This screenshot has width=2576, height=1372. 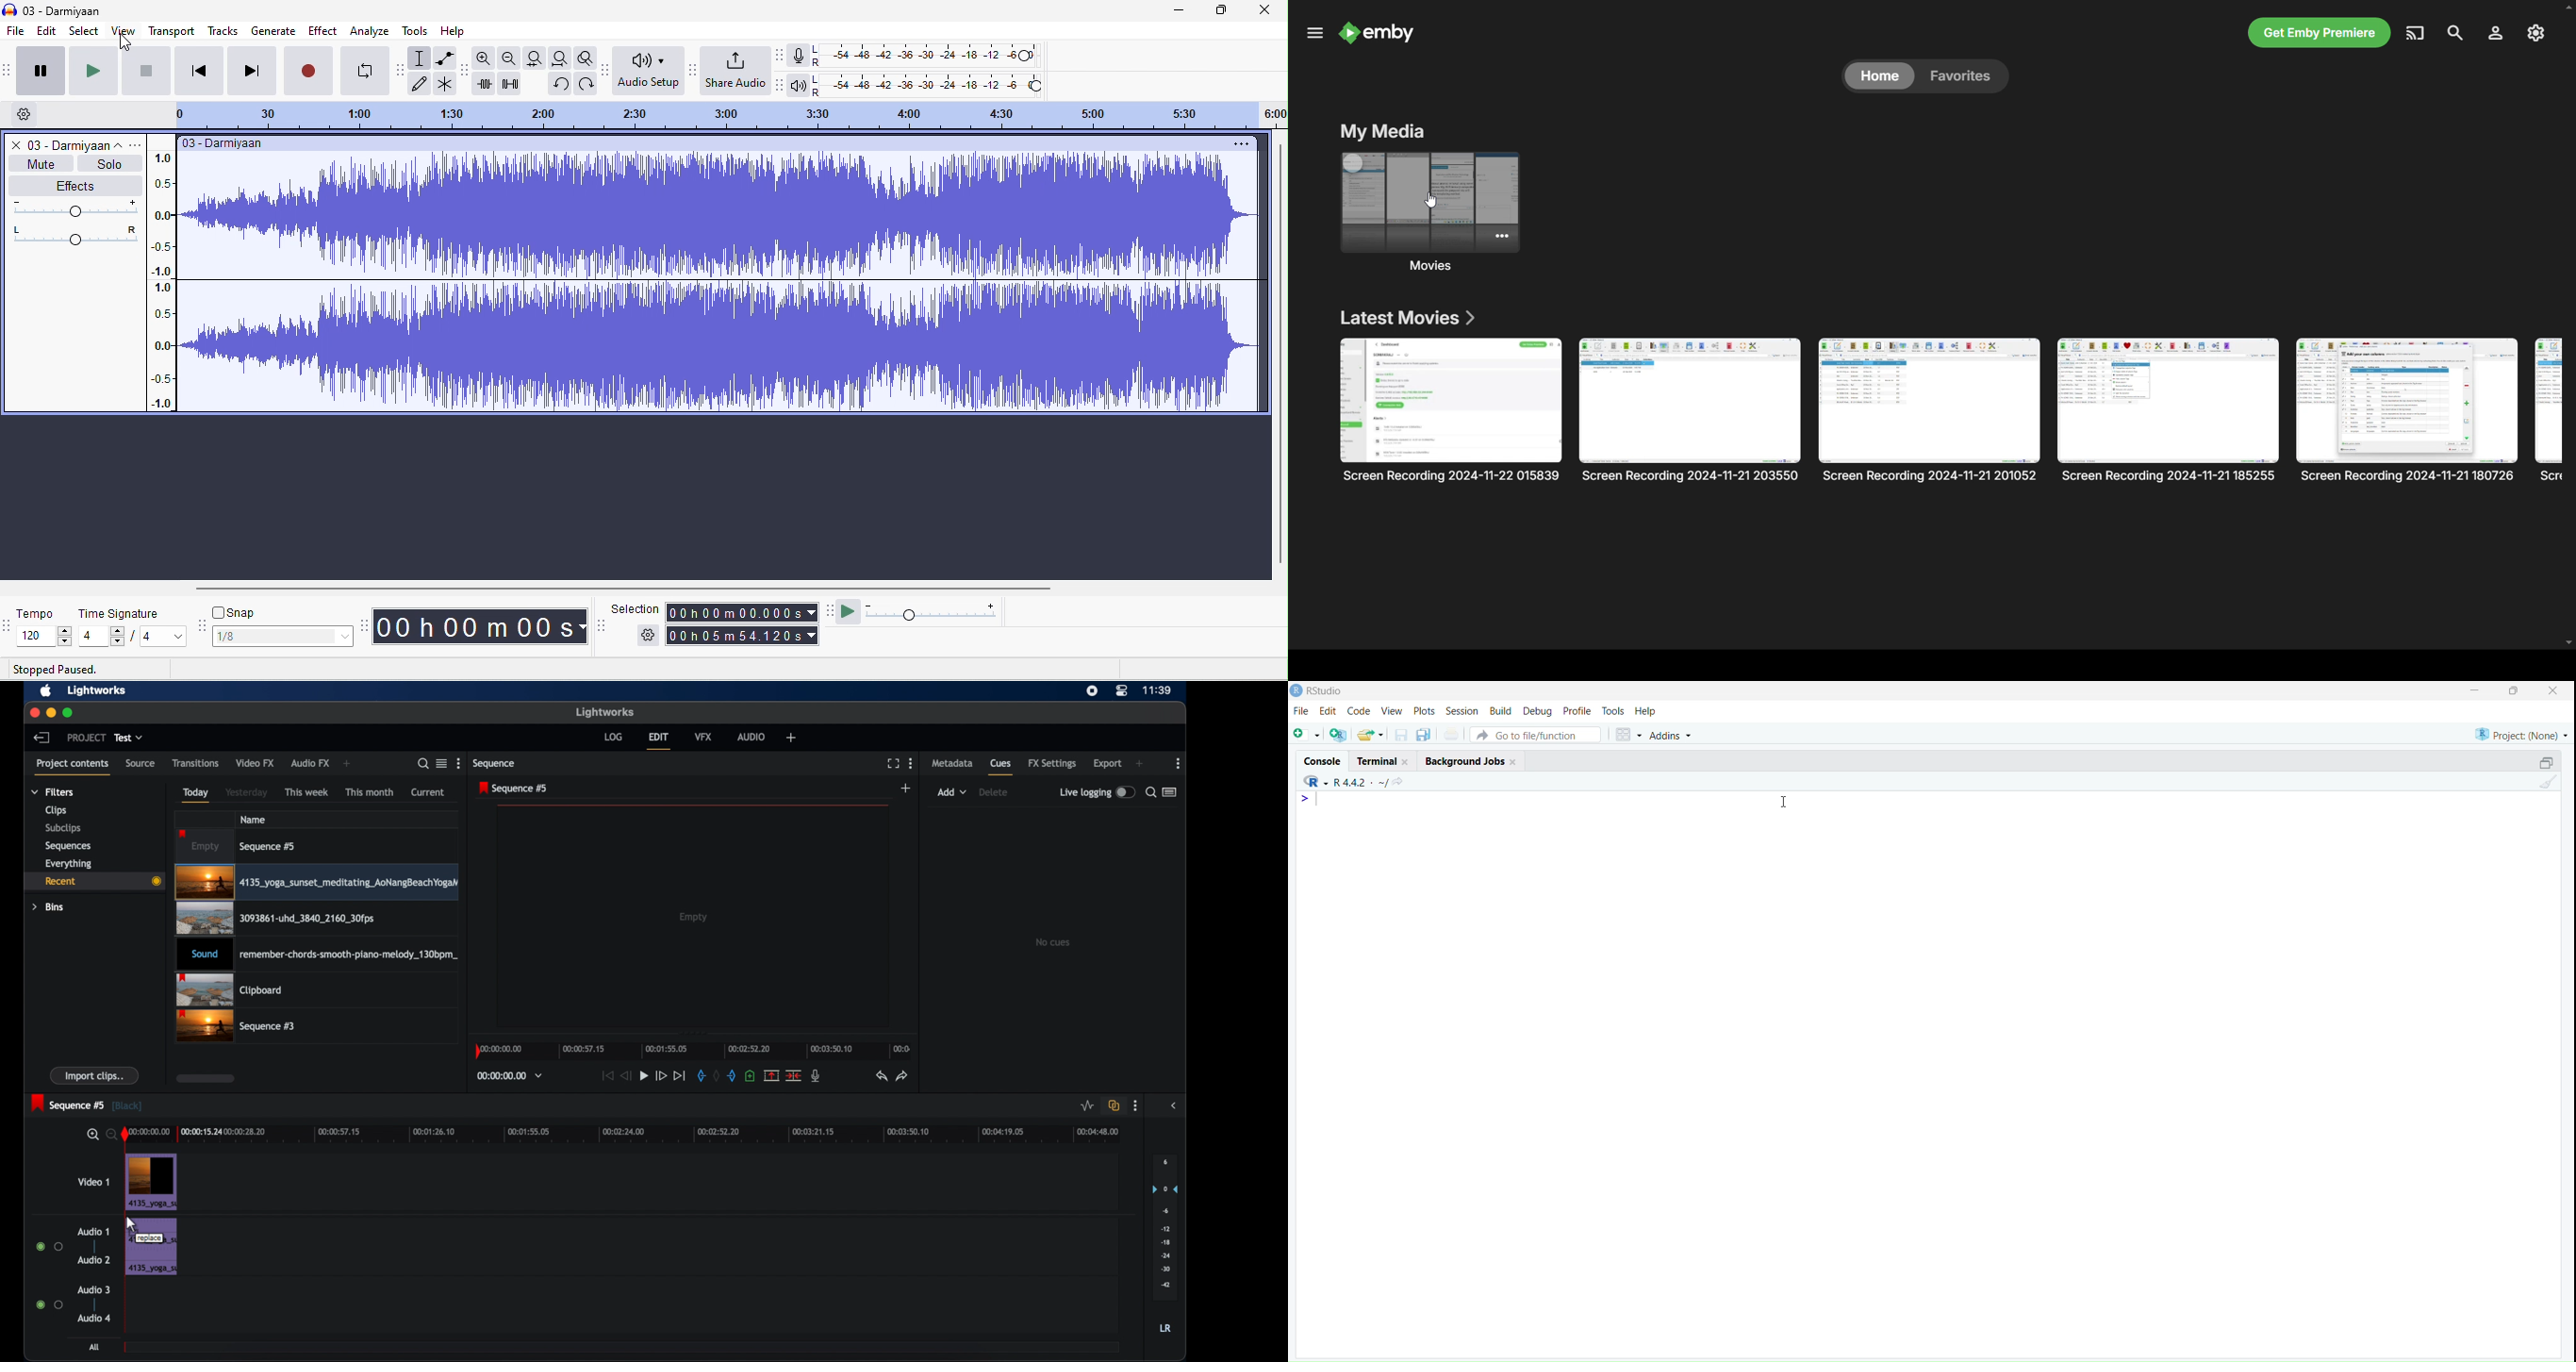 What do you see at coordinates (487, 84) in the screenshot?
I see `trim outside selection` at bounding box center [487, 84].